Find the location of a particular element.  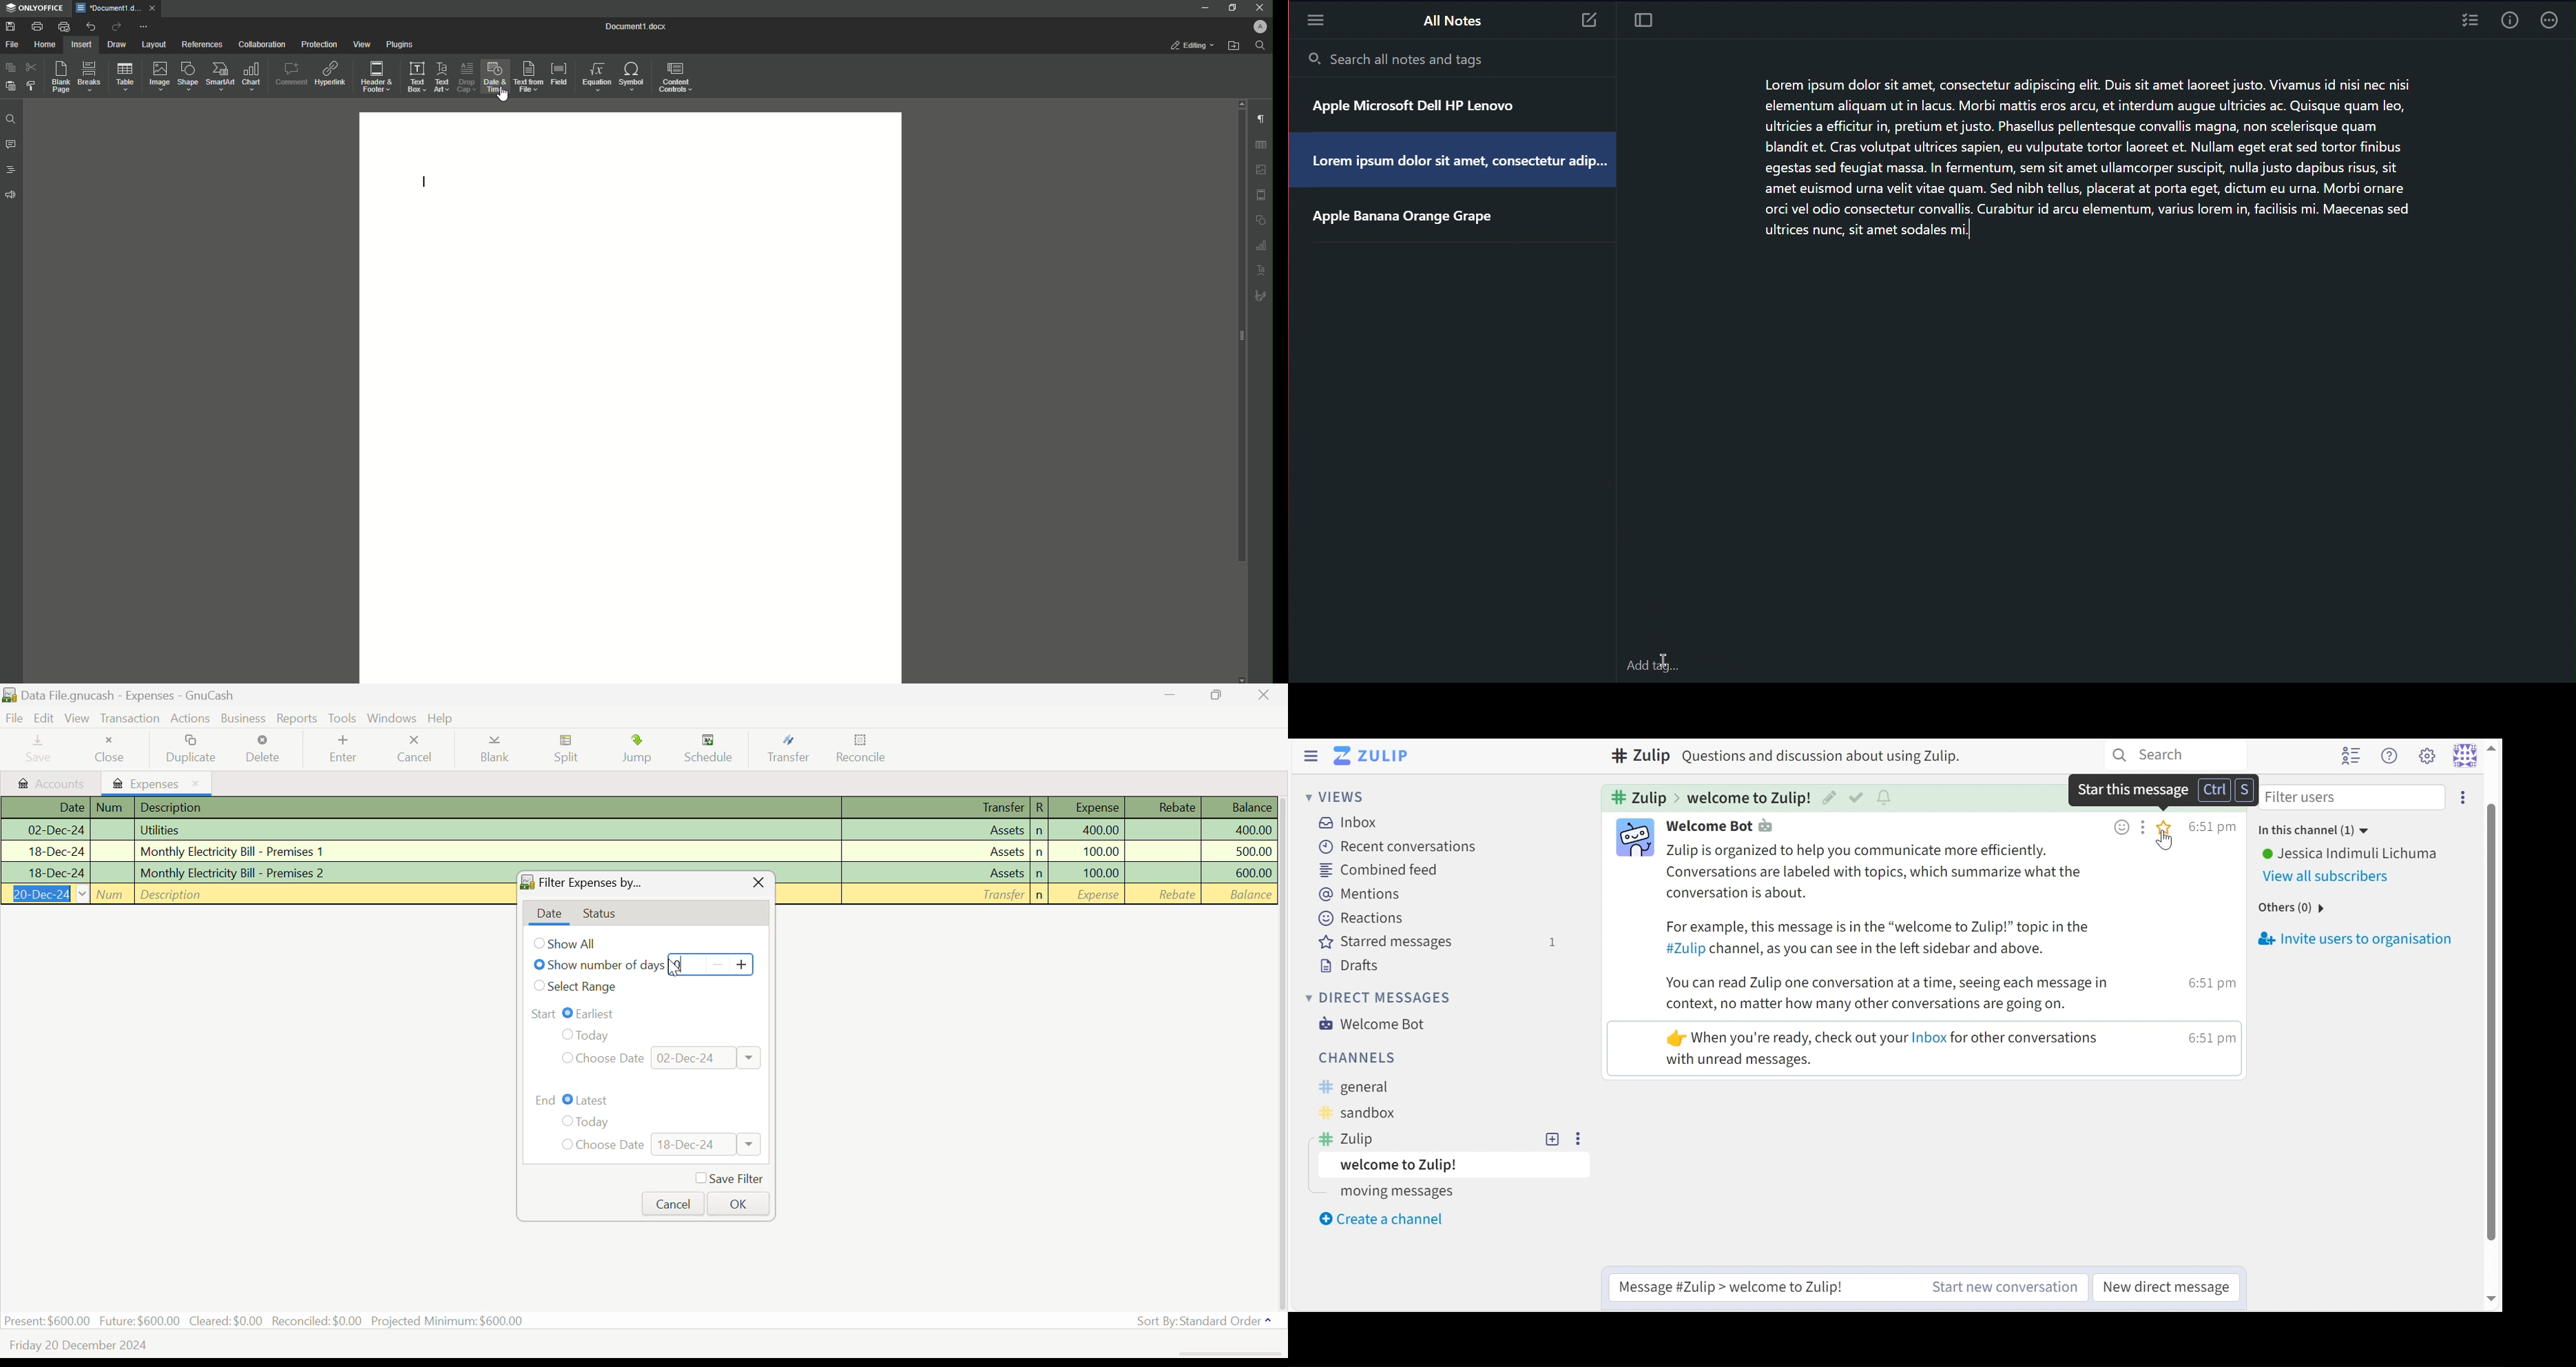

Help is located at coordinates (440, 718).